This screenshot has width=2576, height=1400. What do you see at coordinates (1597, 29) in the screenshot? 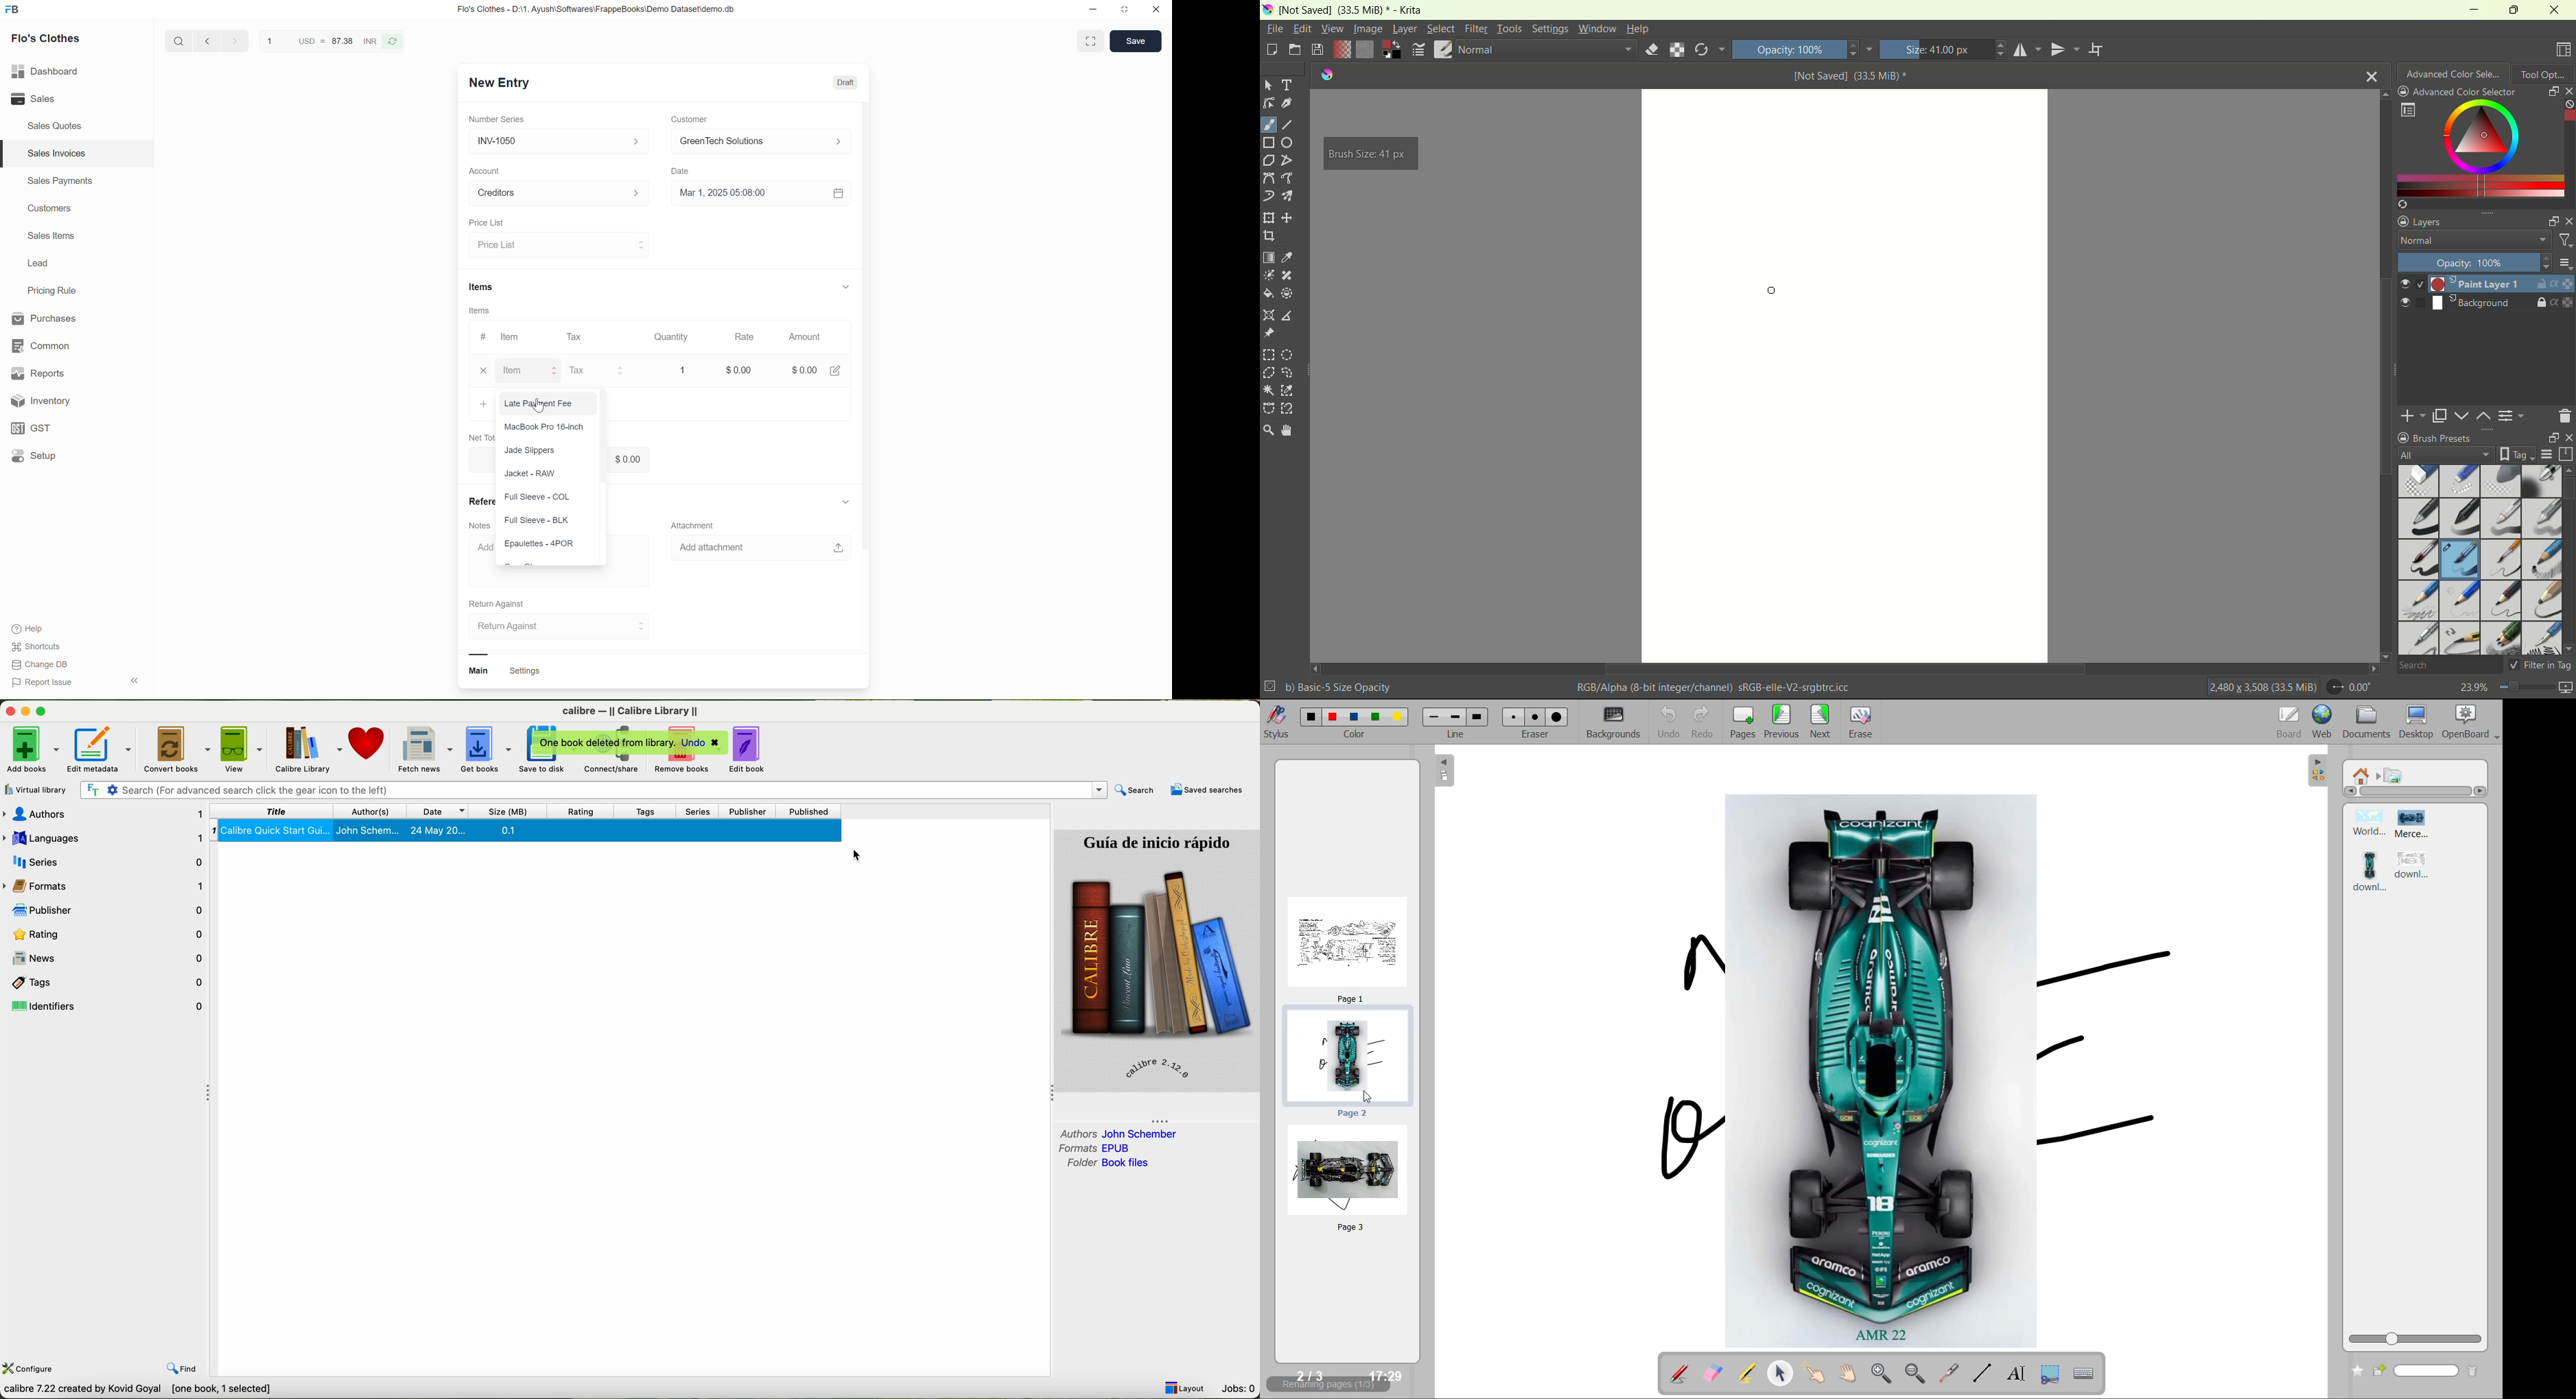
I see `window` at bounding box center [1597, 29].